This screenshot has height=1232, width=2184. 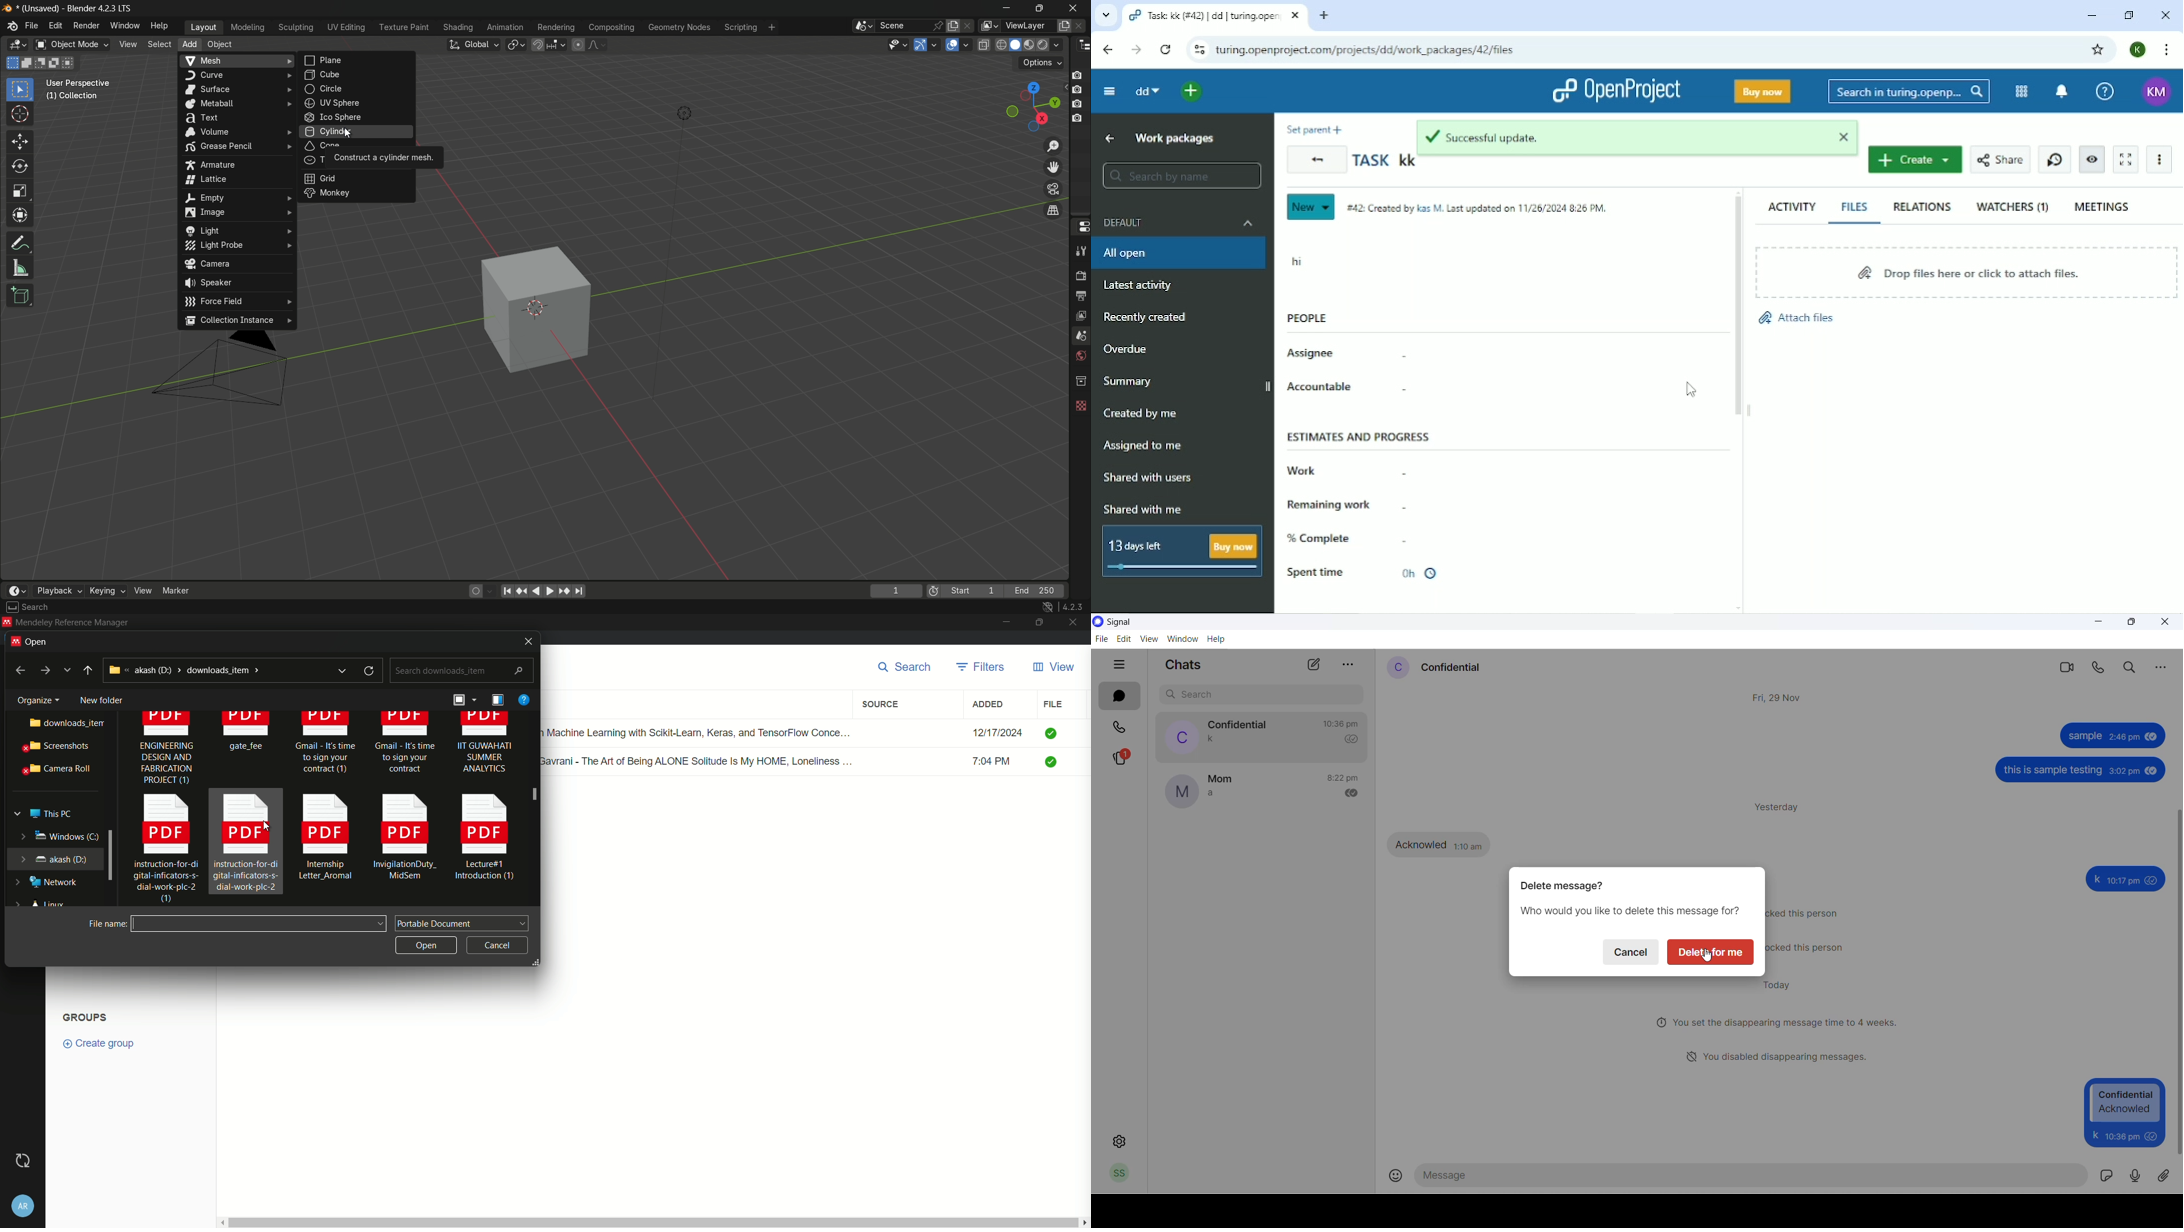 What do you see at coordinates (530, 306) in the screenshot?
I see `cube` at bounding box center [530, 306].